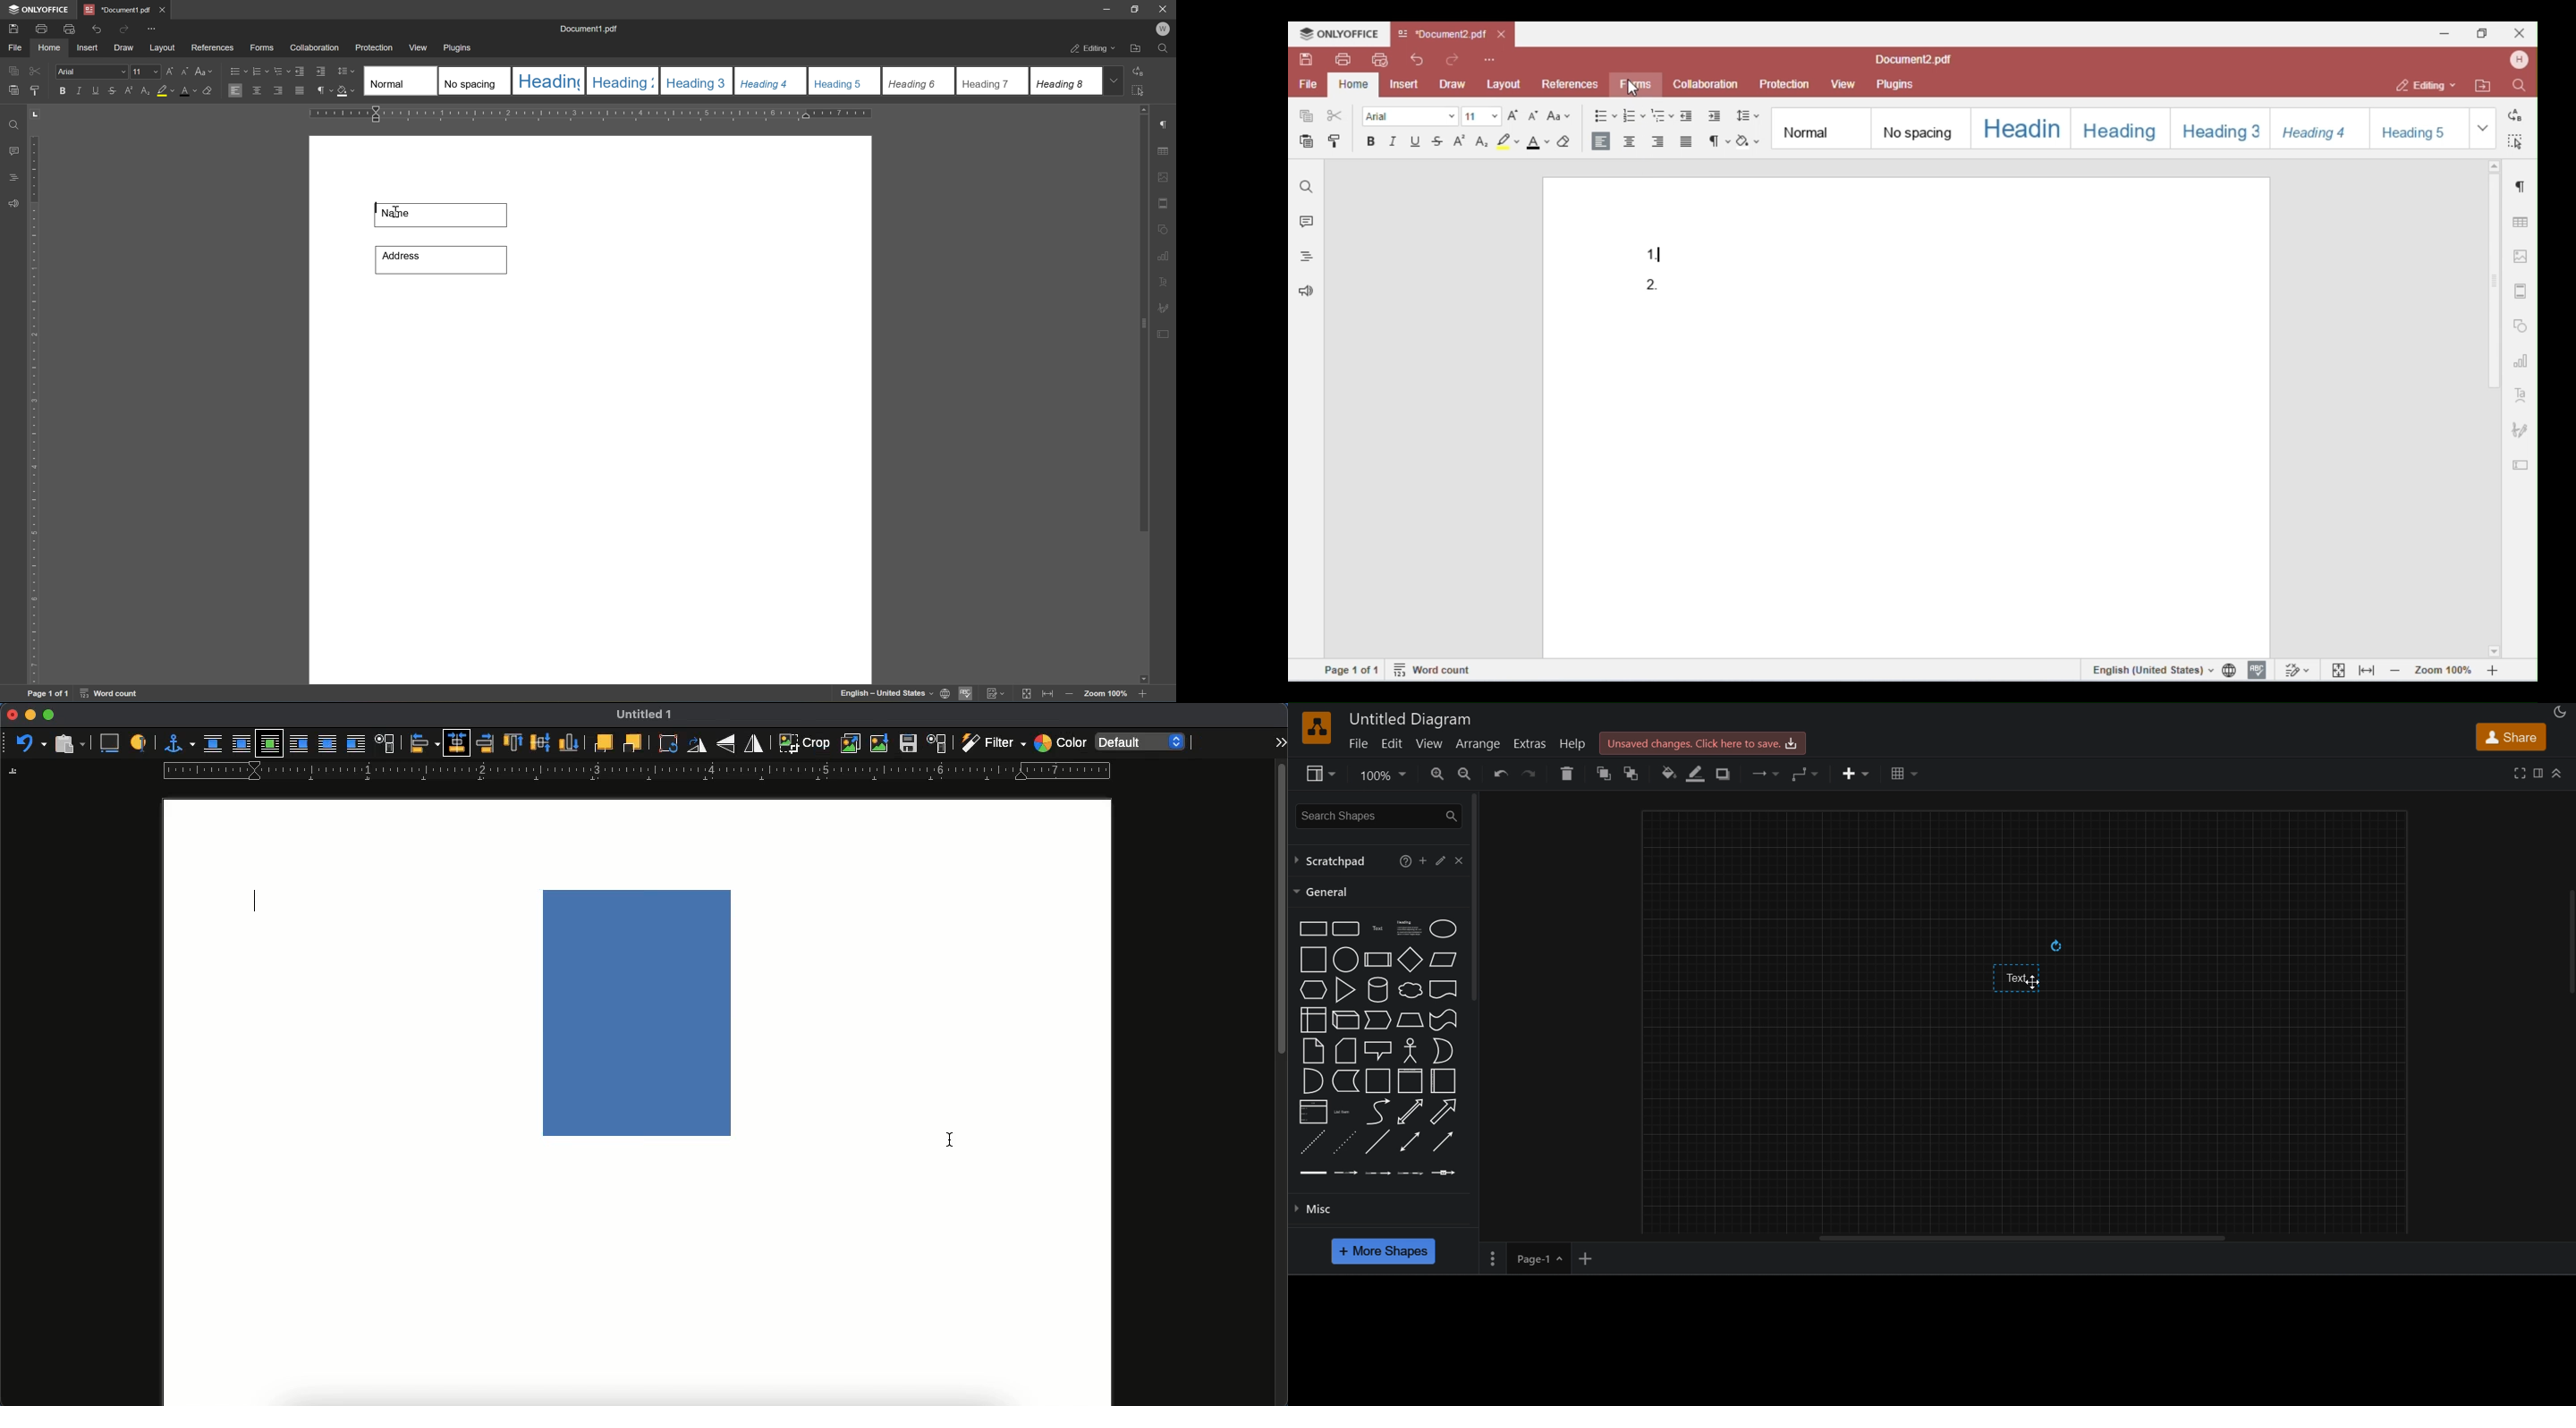  Describe the element at coordinates (880, 743) in the screenshot. I see `compress` at that location.